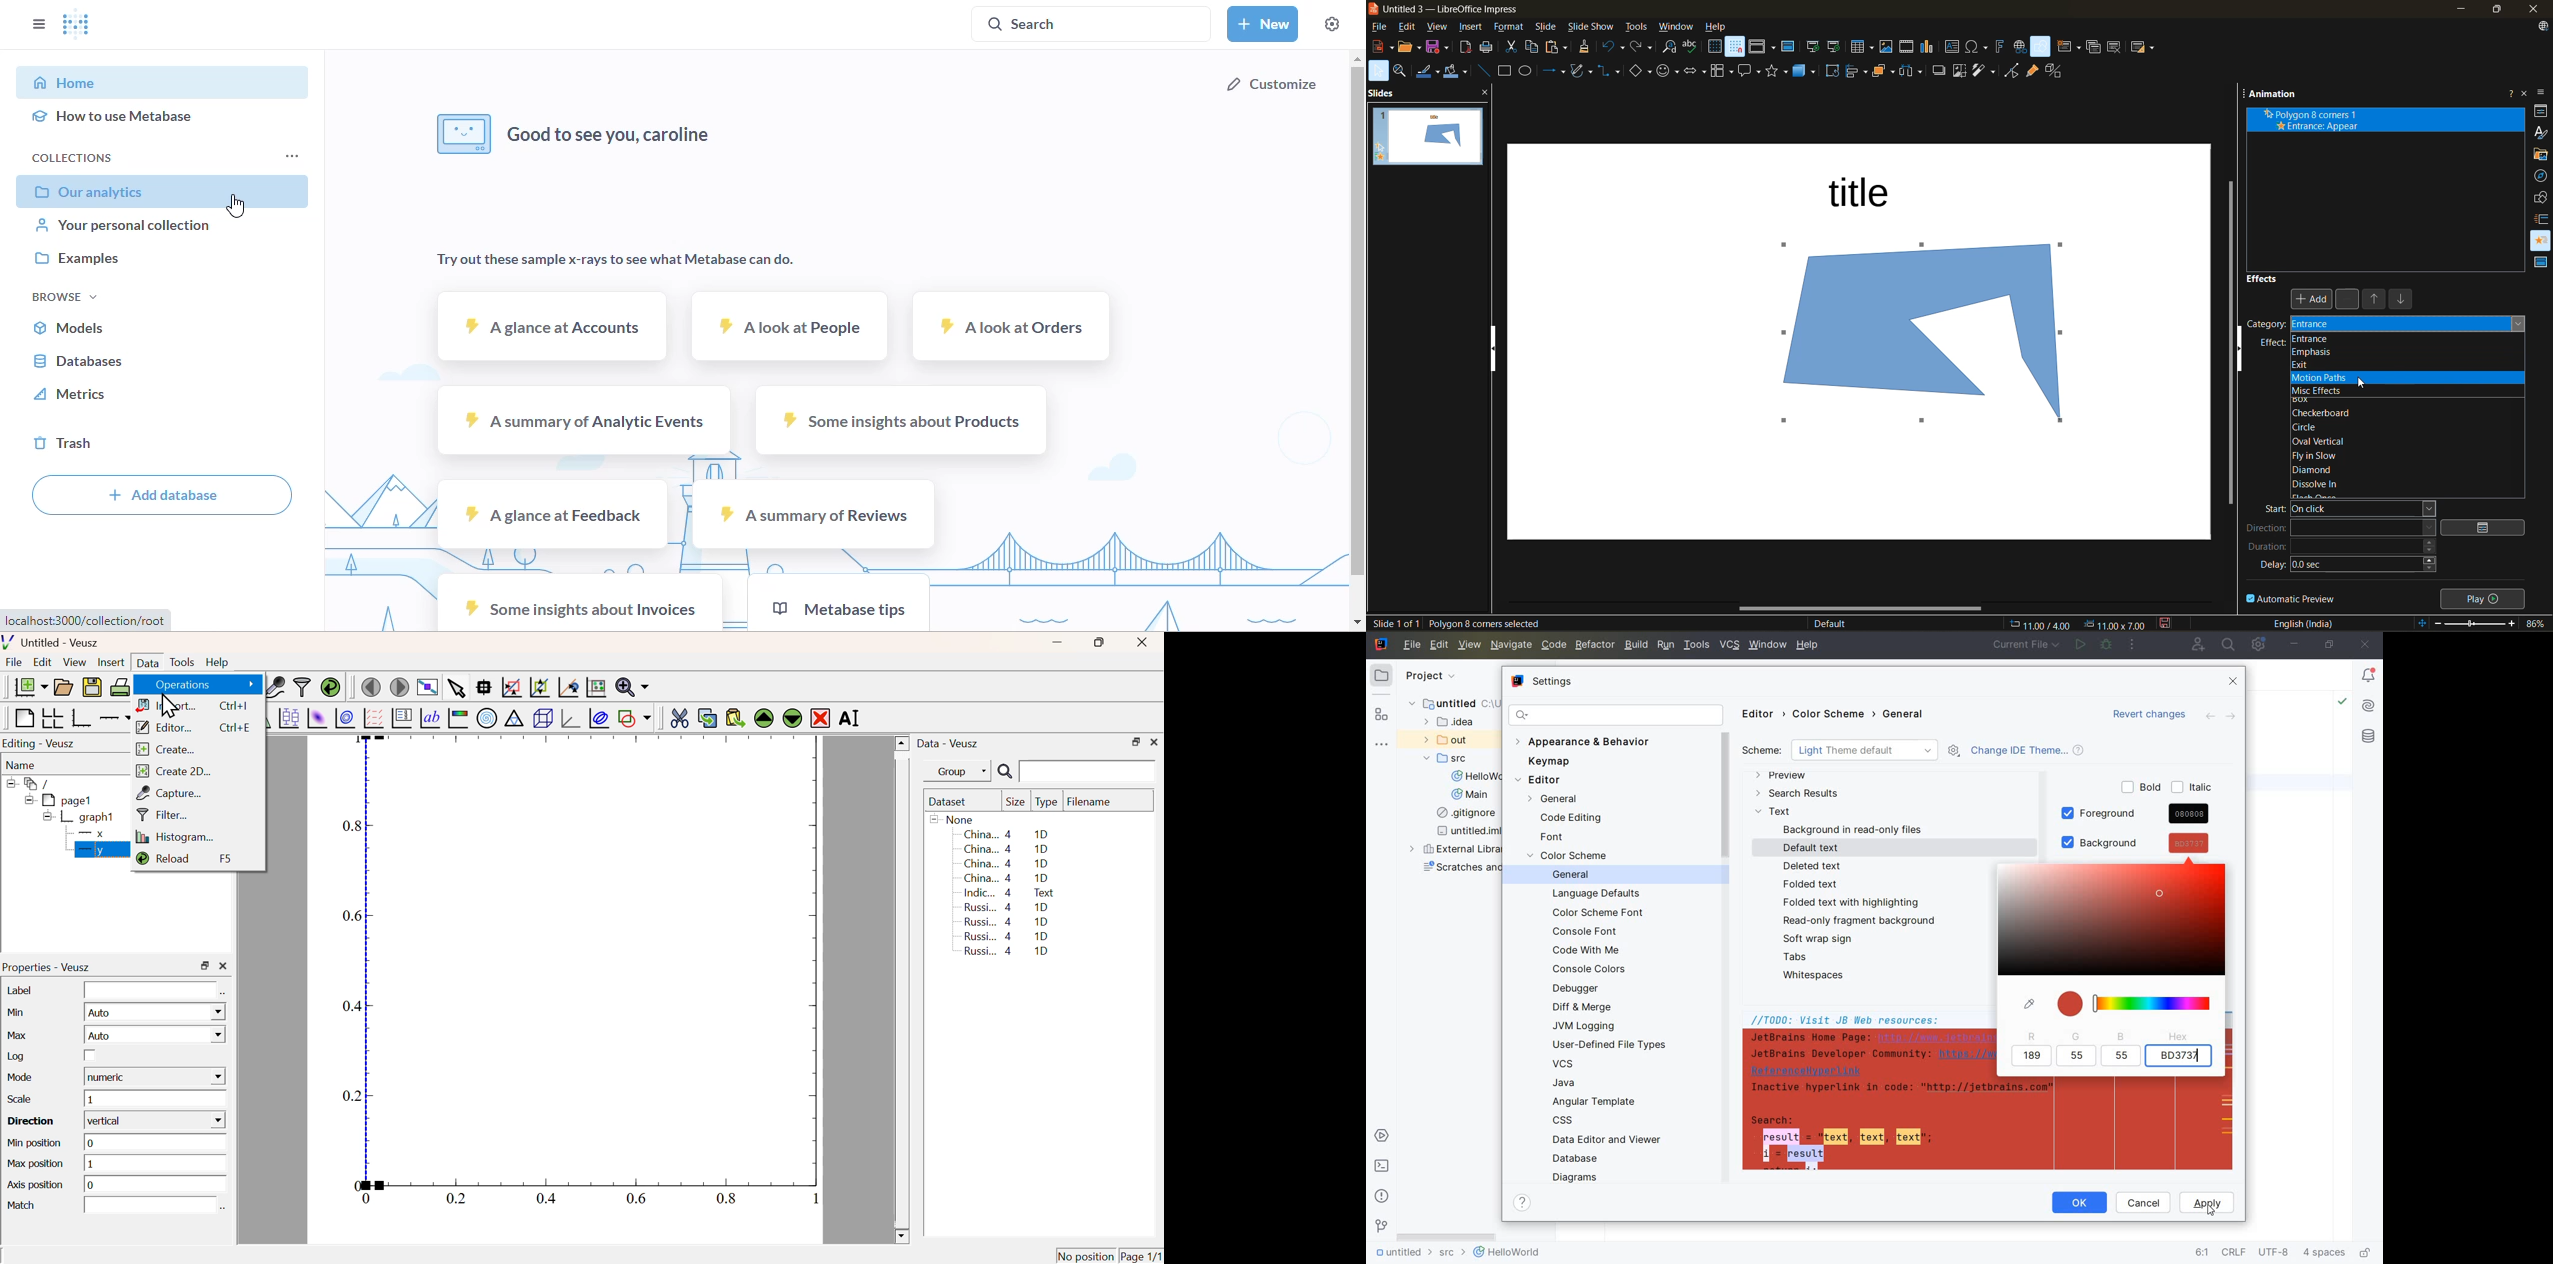 The width and height of the screenshot is (2576, 1288). I want to click on Ternary Graph, so click(514, 718).